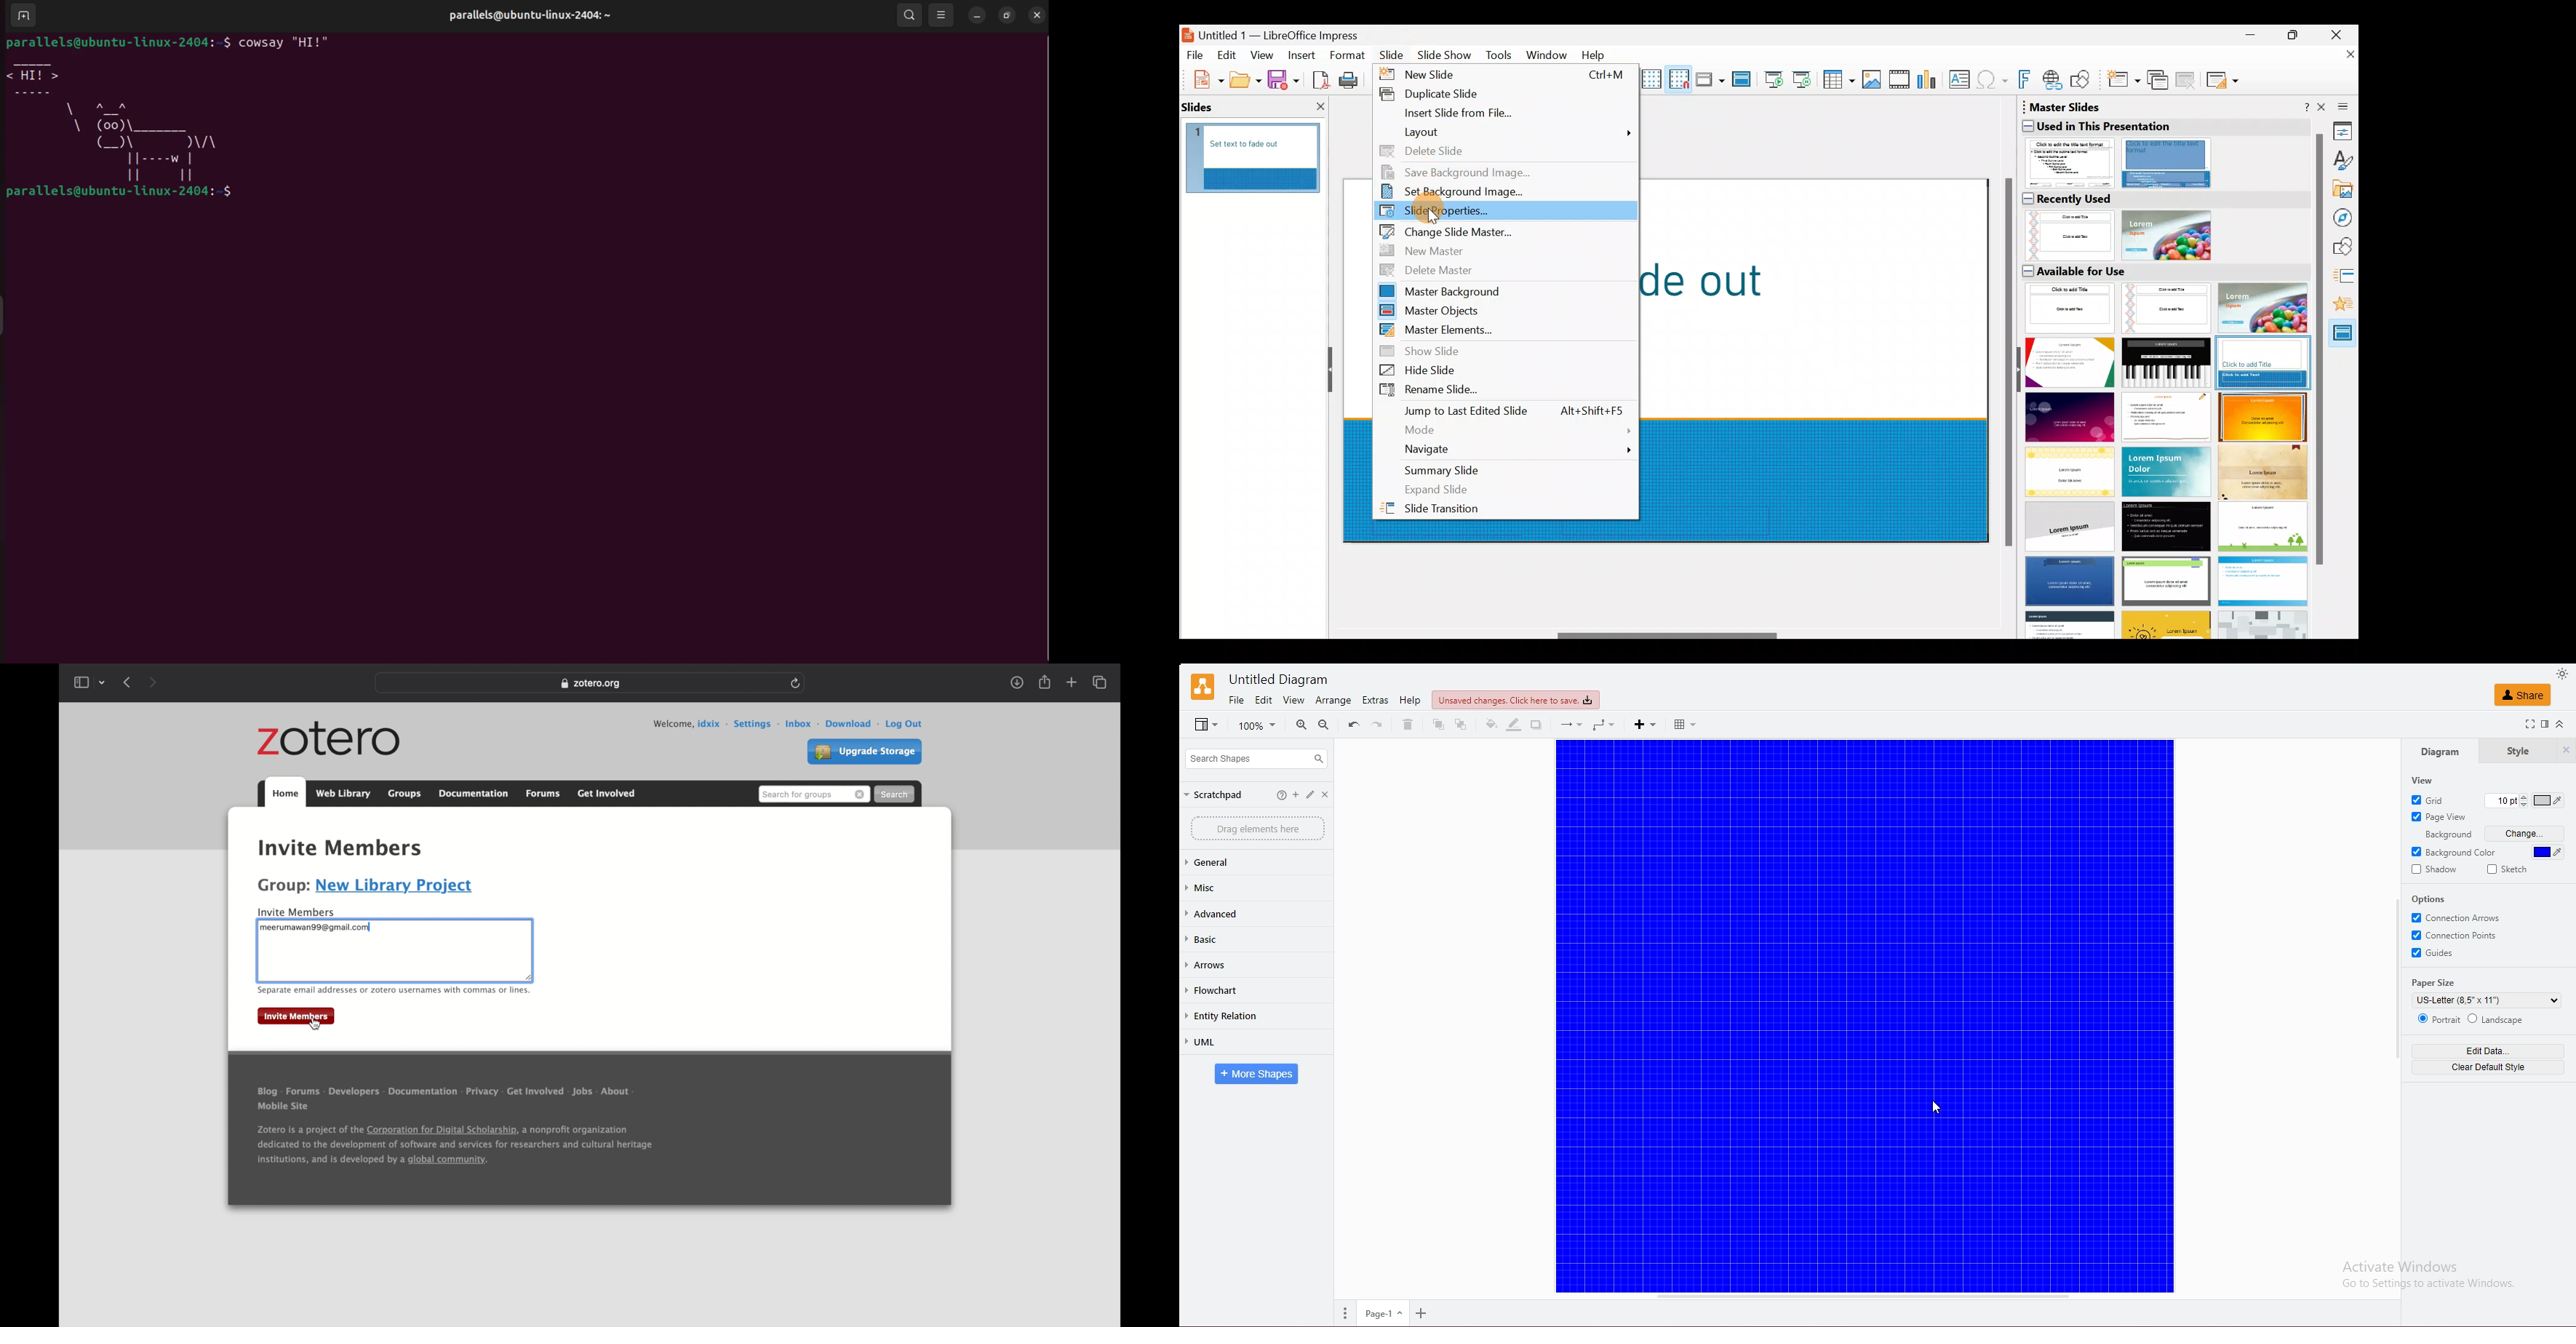 The height and width of the screenshot is (1344, 2576). What do you see at coordinates (2443, 834) in the screenshot?
I see `background` at bounding box center [2443, 834].